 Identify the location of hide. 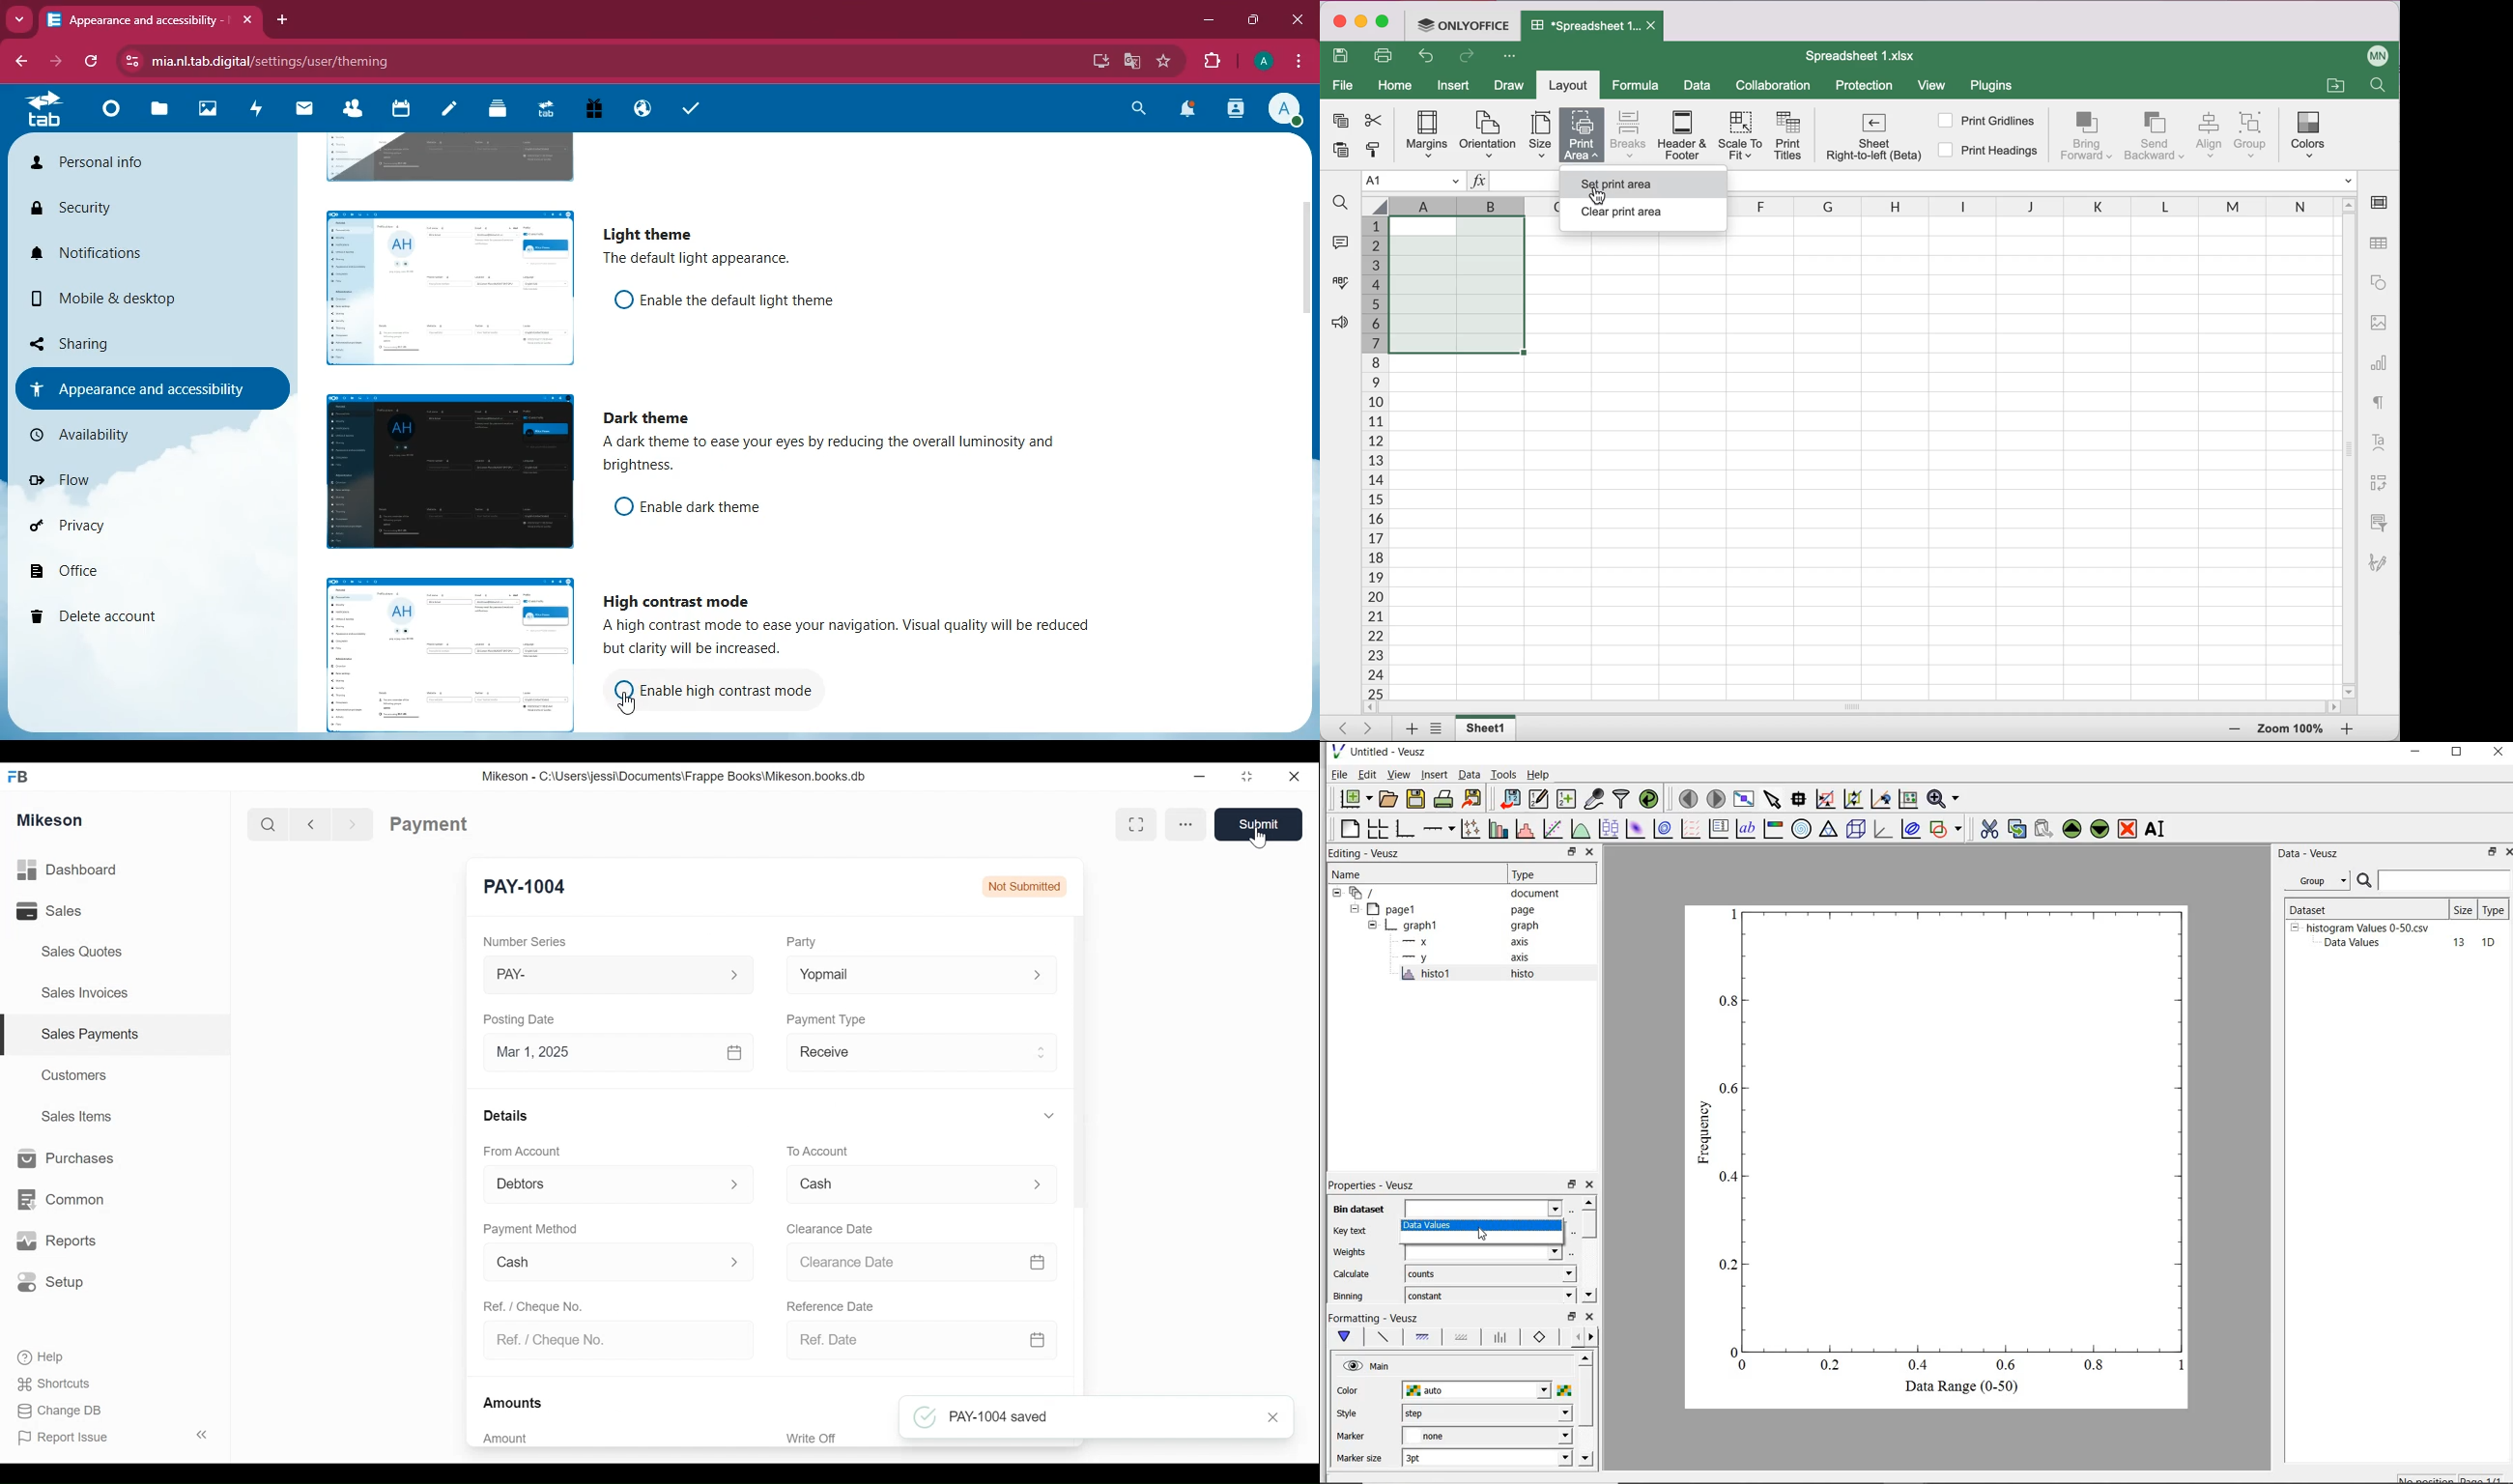
(1353, 909).